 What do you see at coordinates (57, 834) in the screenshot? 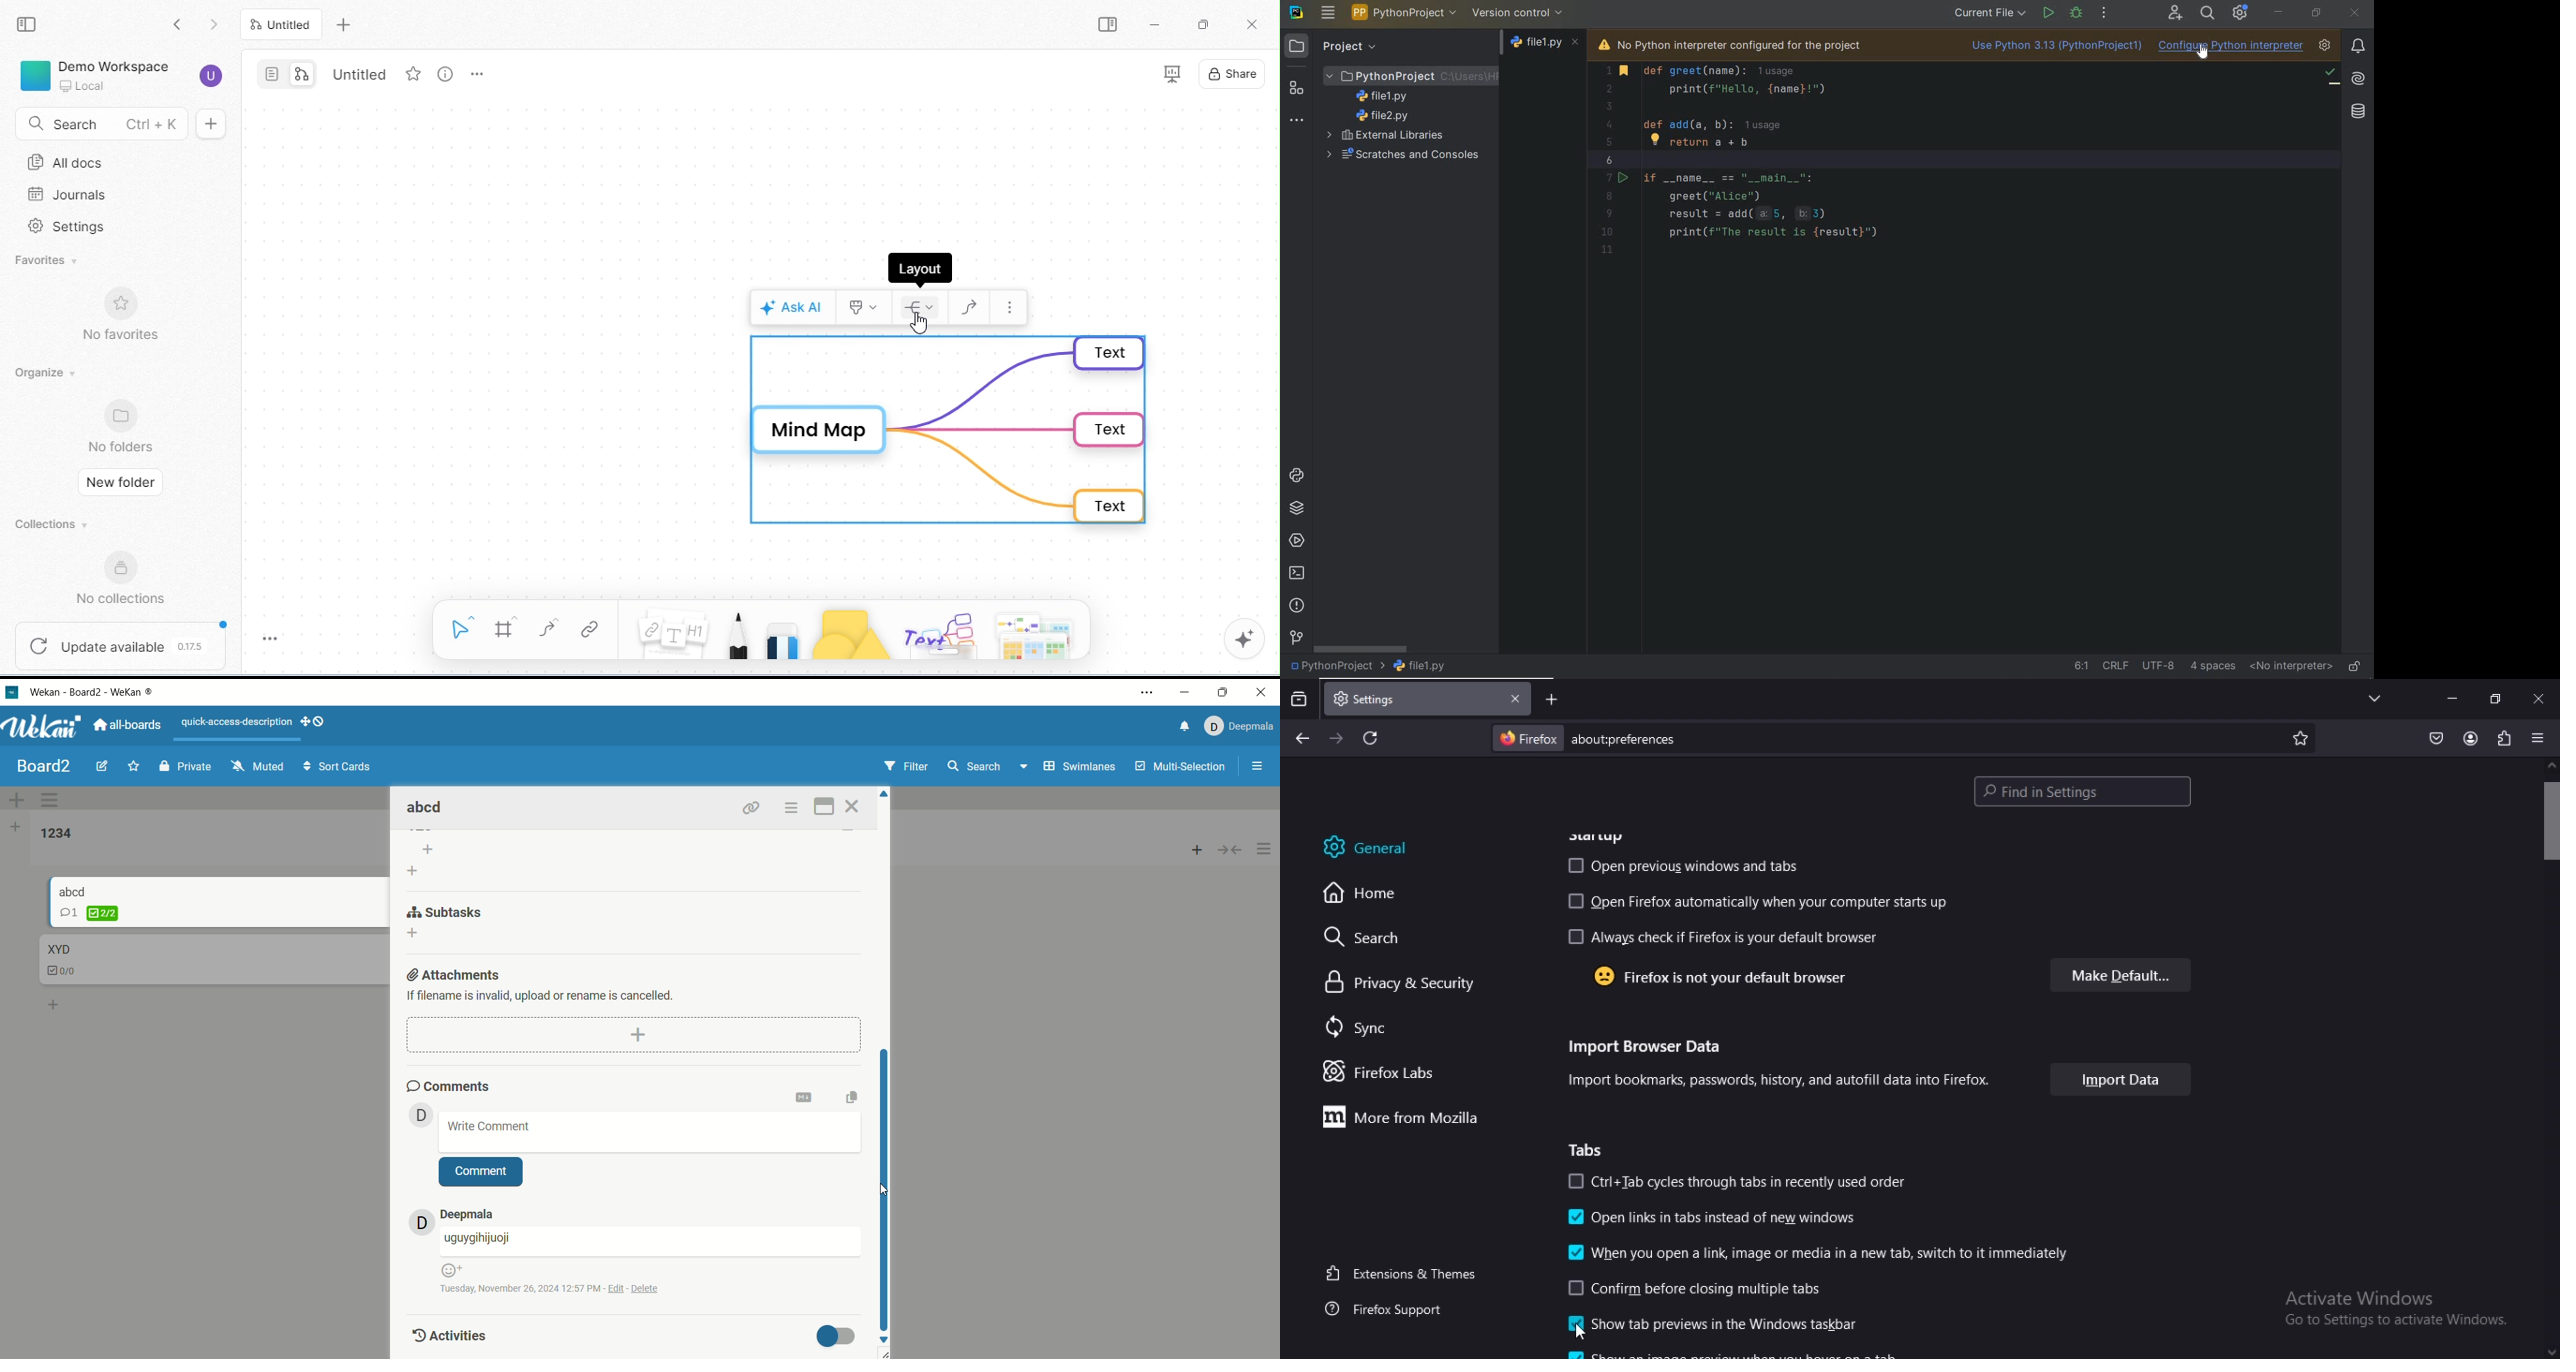
I see `list title` at bounding box center [57, 834].